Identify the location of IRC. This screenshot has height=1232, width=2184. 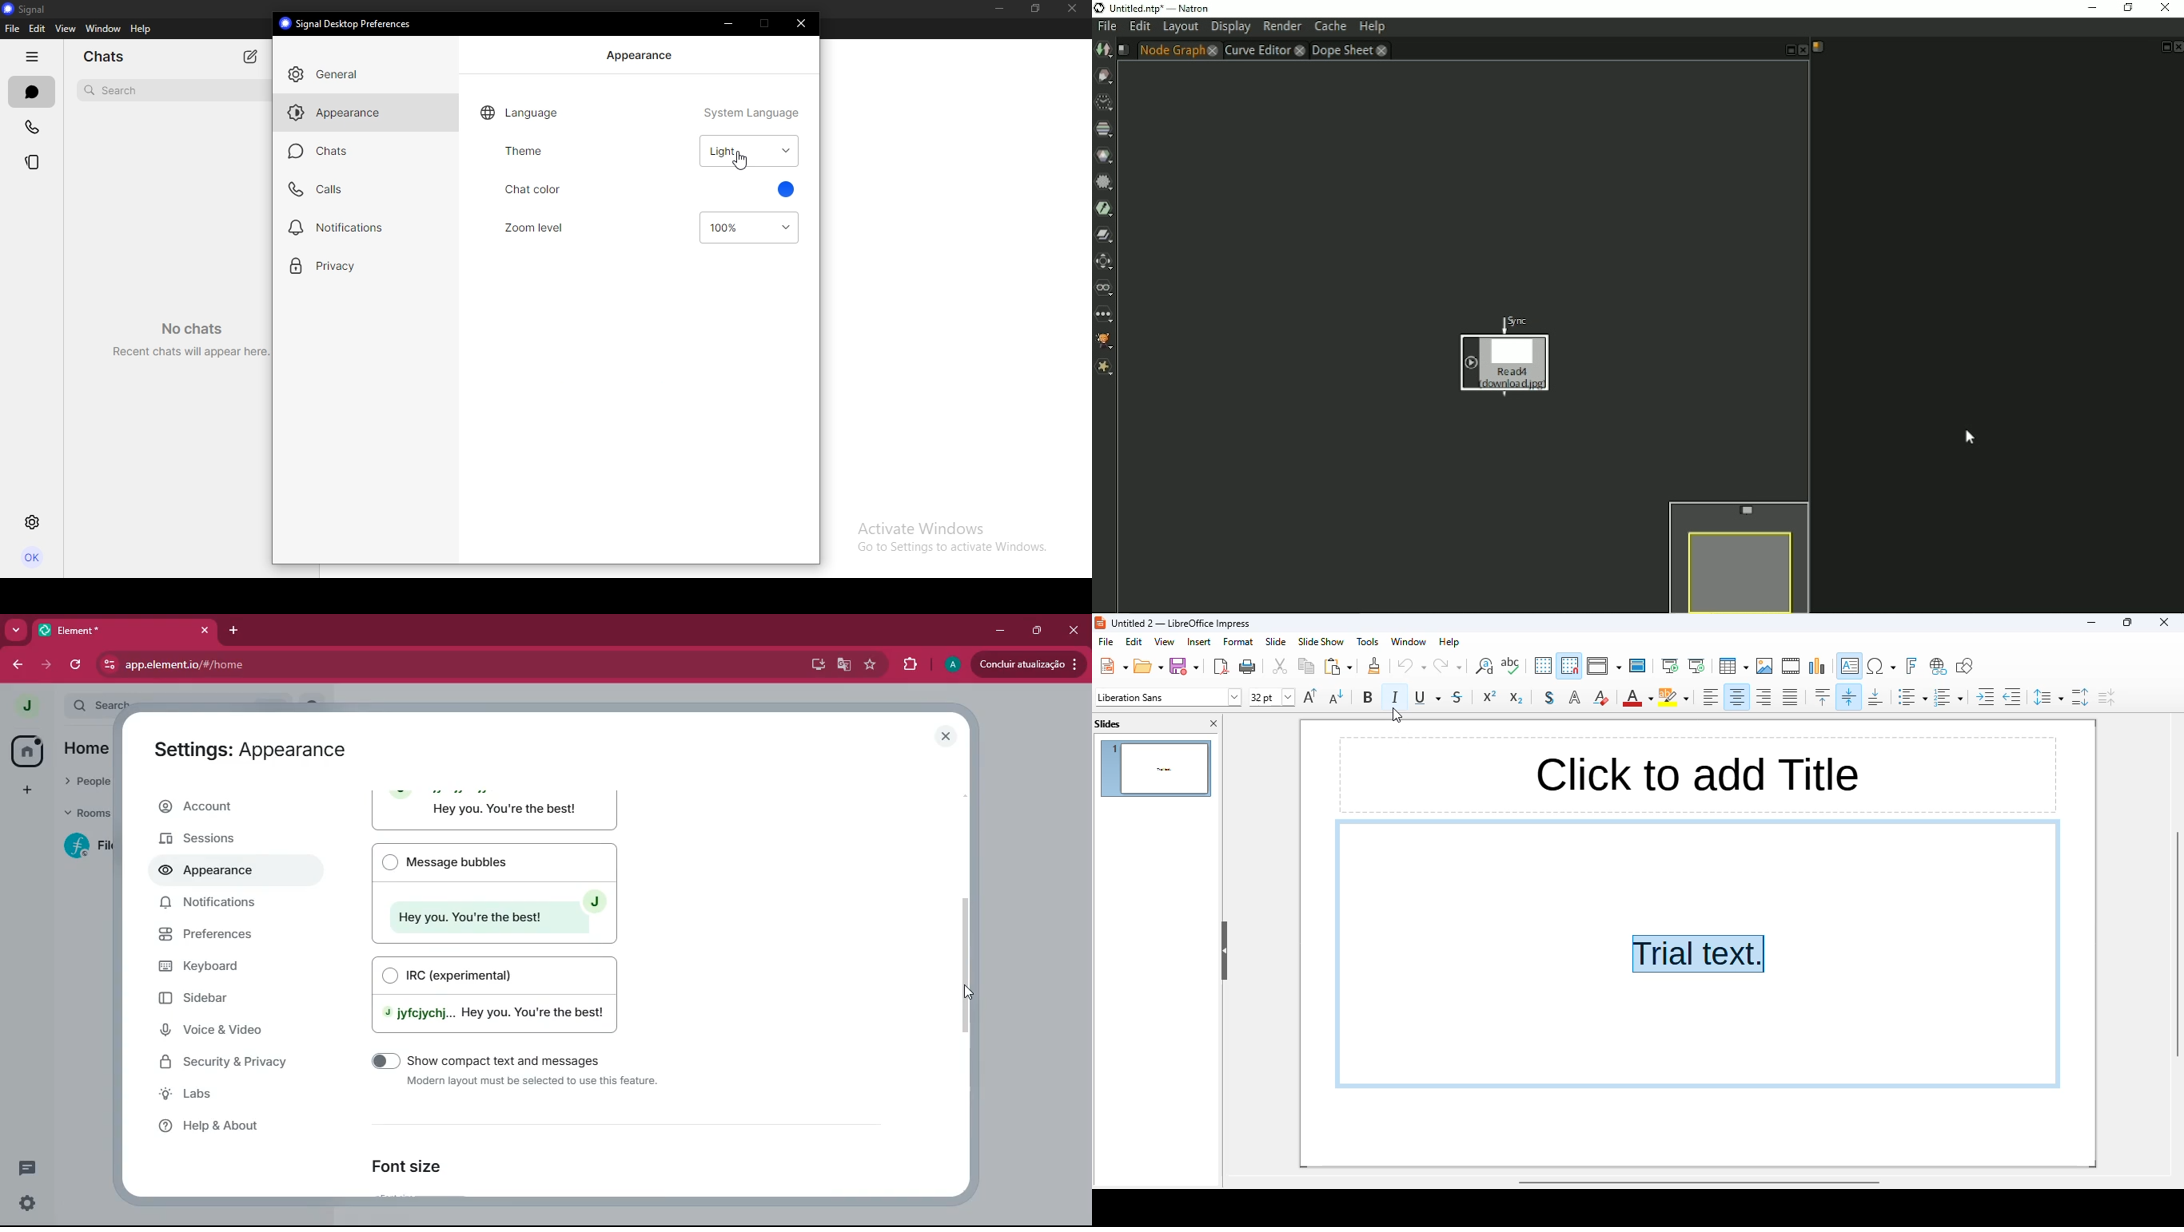
(500, 993).